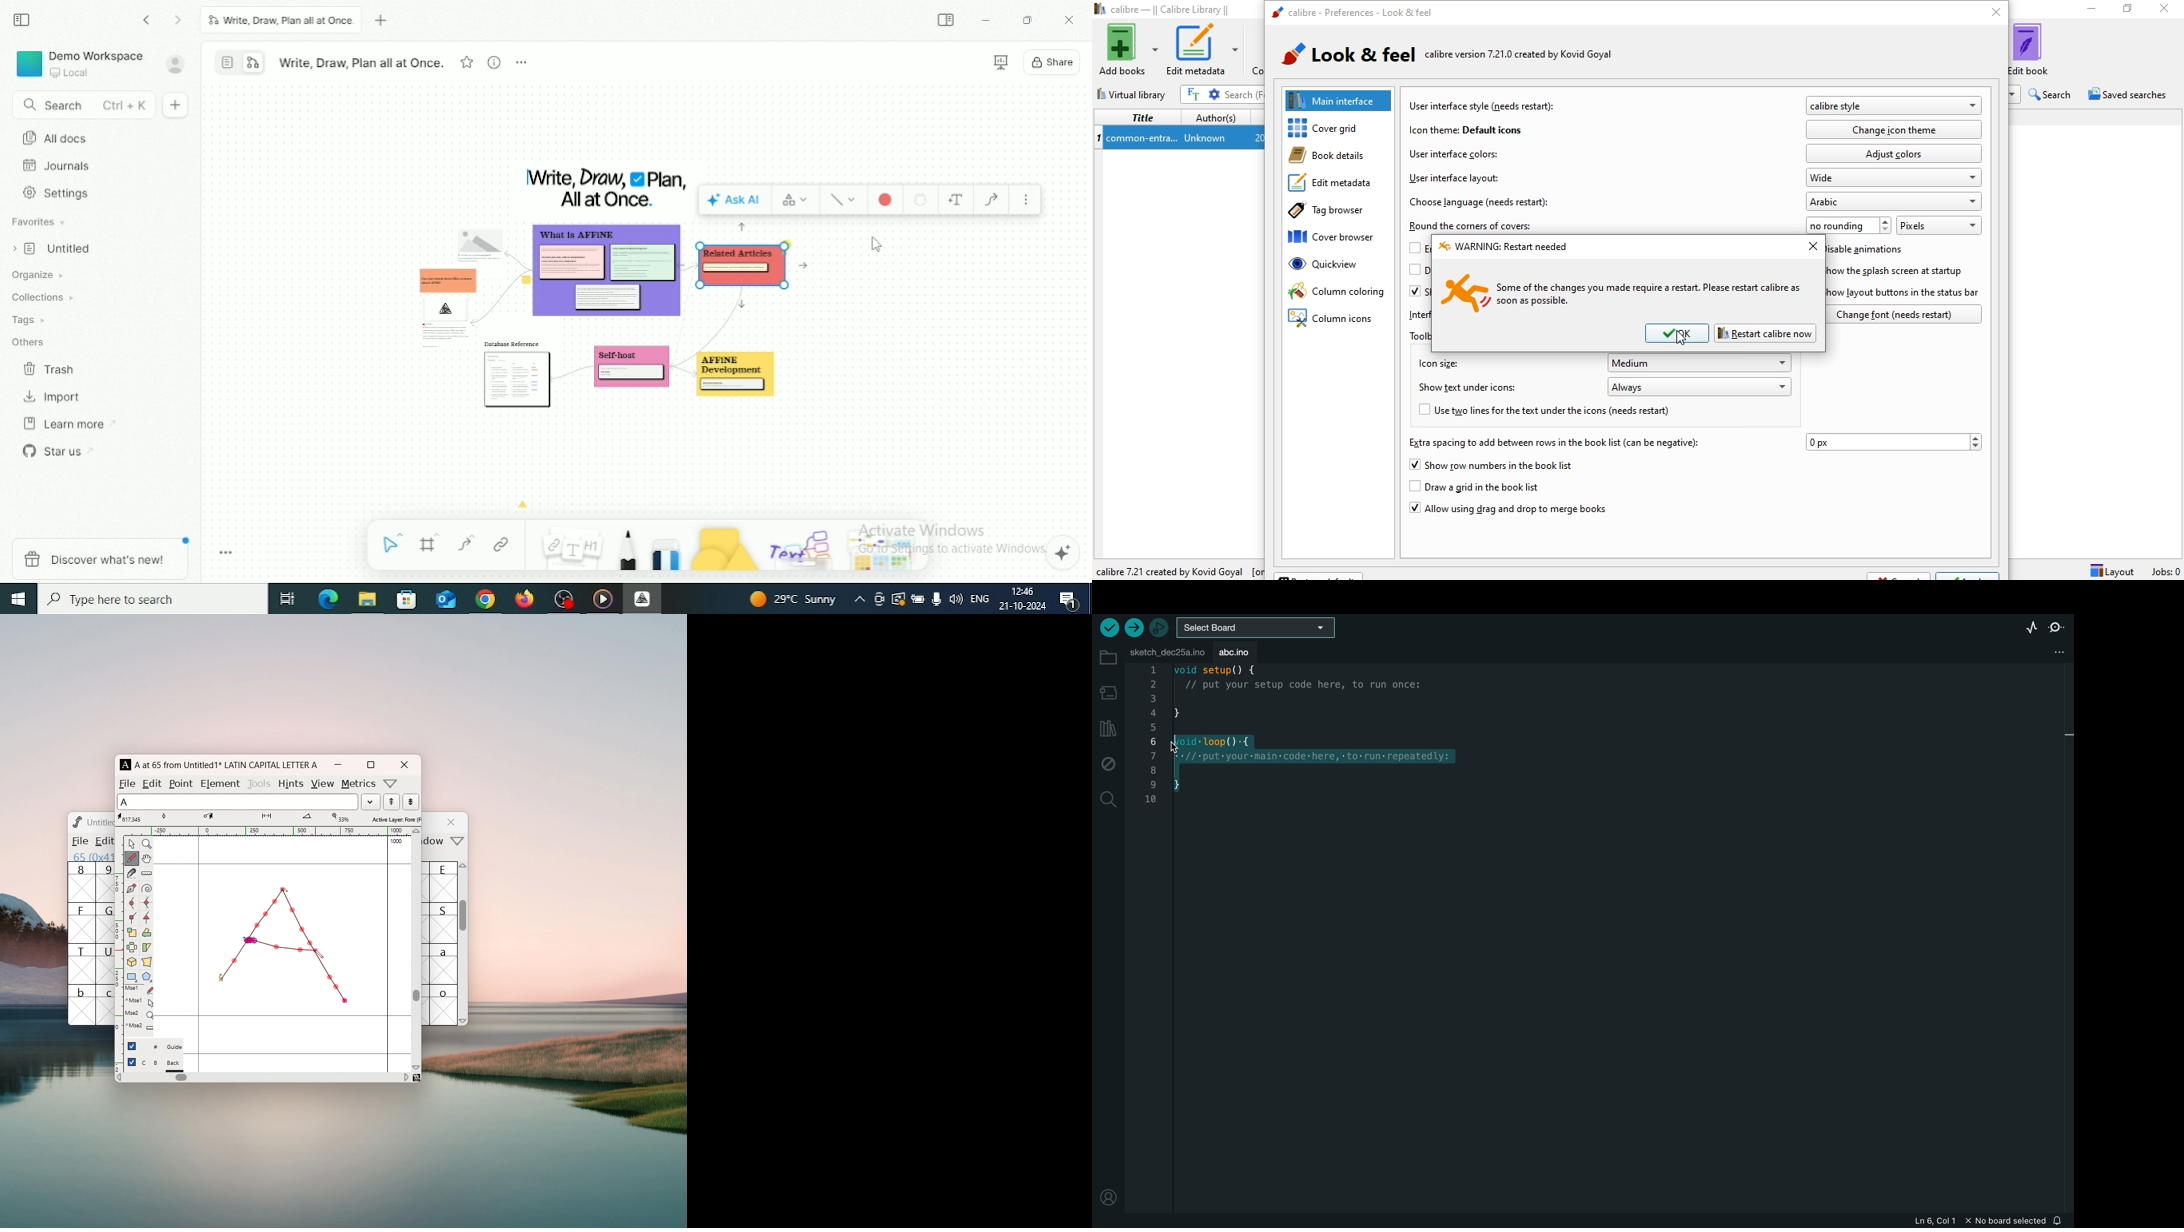  What do you see at coordinates (227, 553) in the screenshot?
I see `Toggle Zoom Tool Bar` at bounding box center [227, 553].